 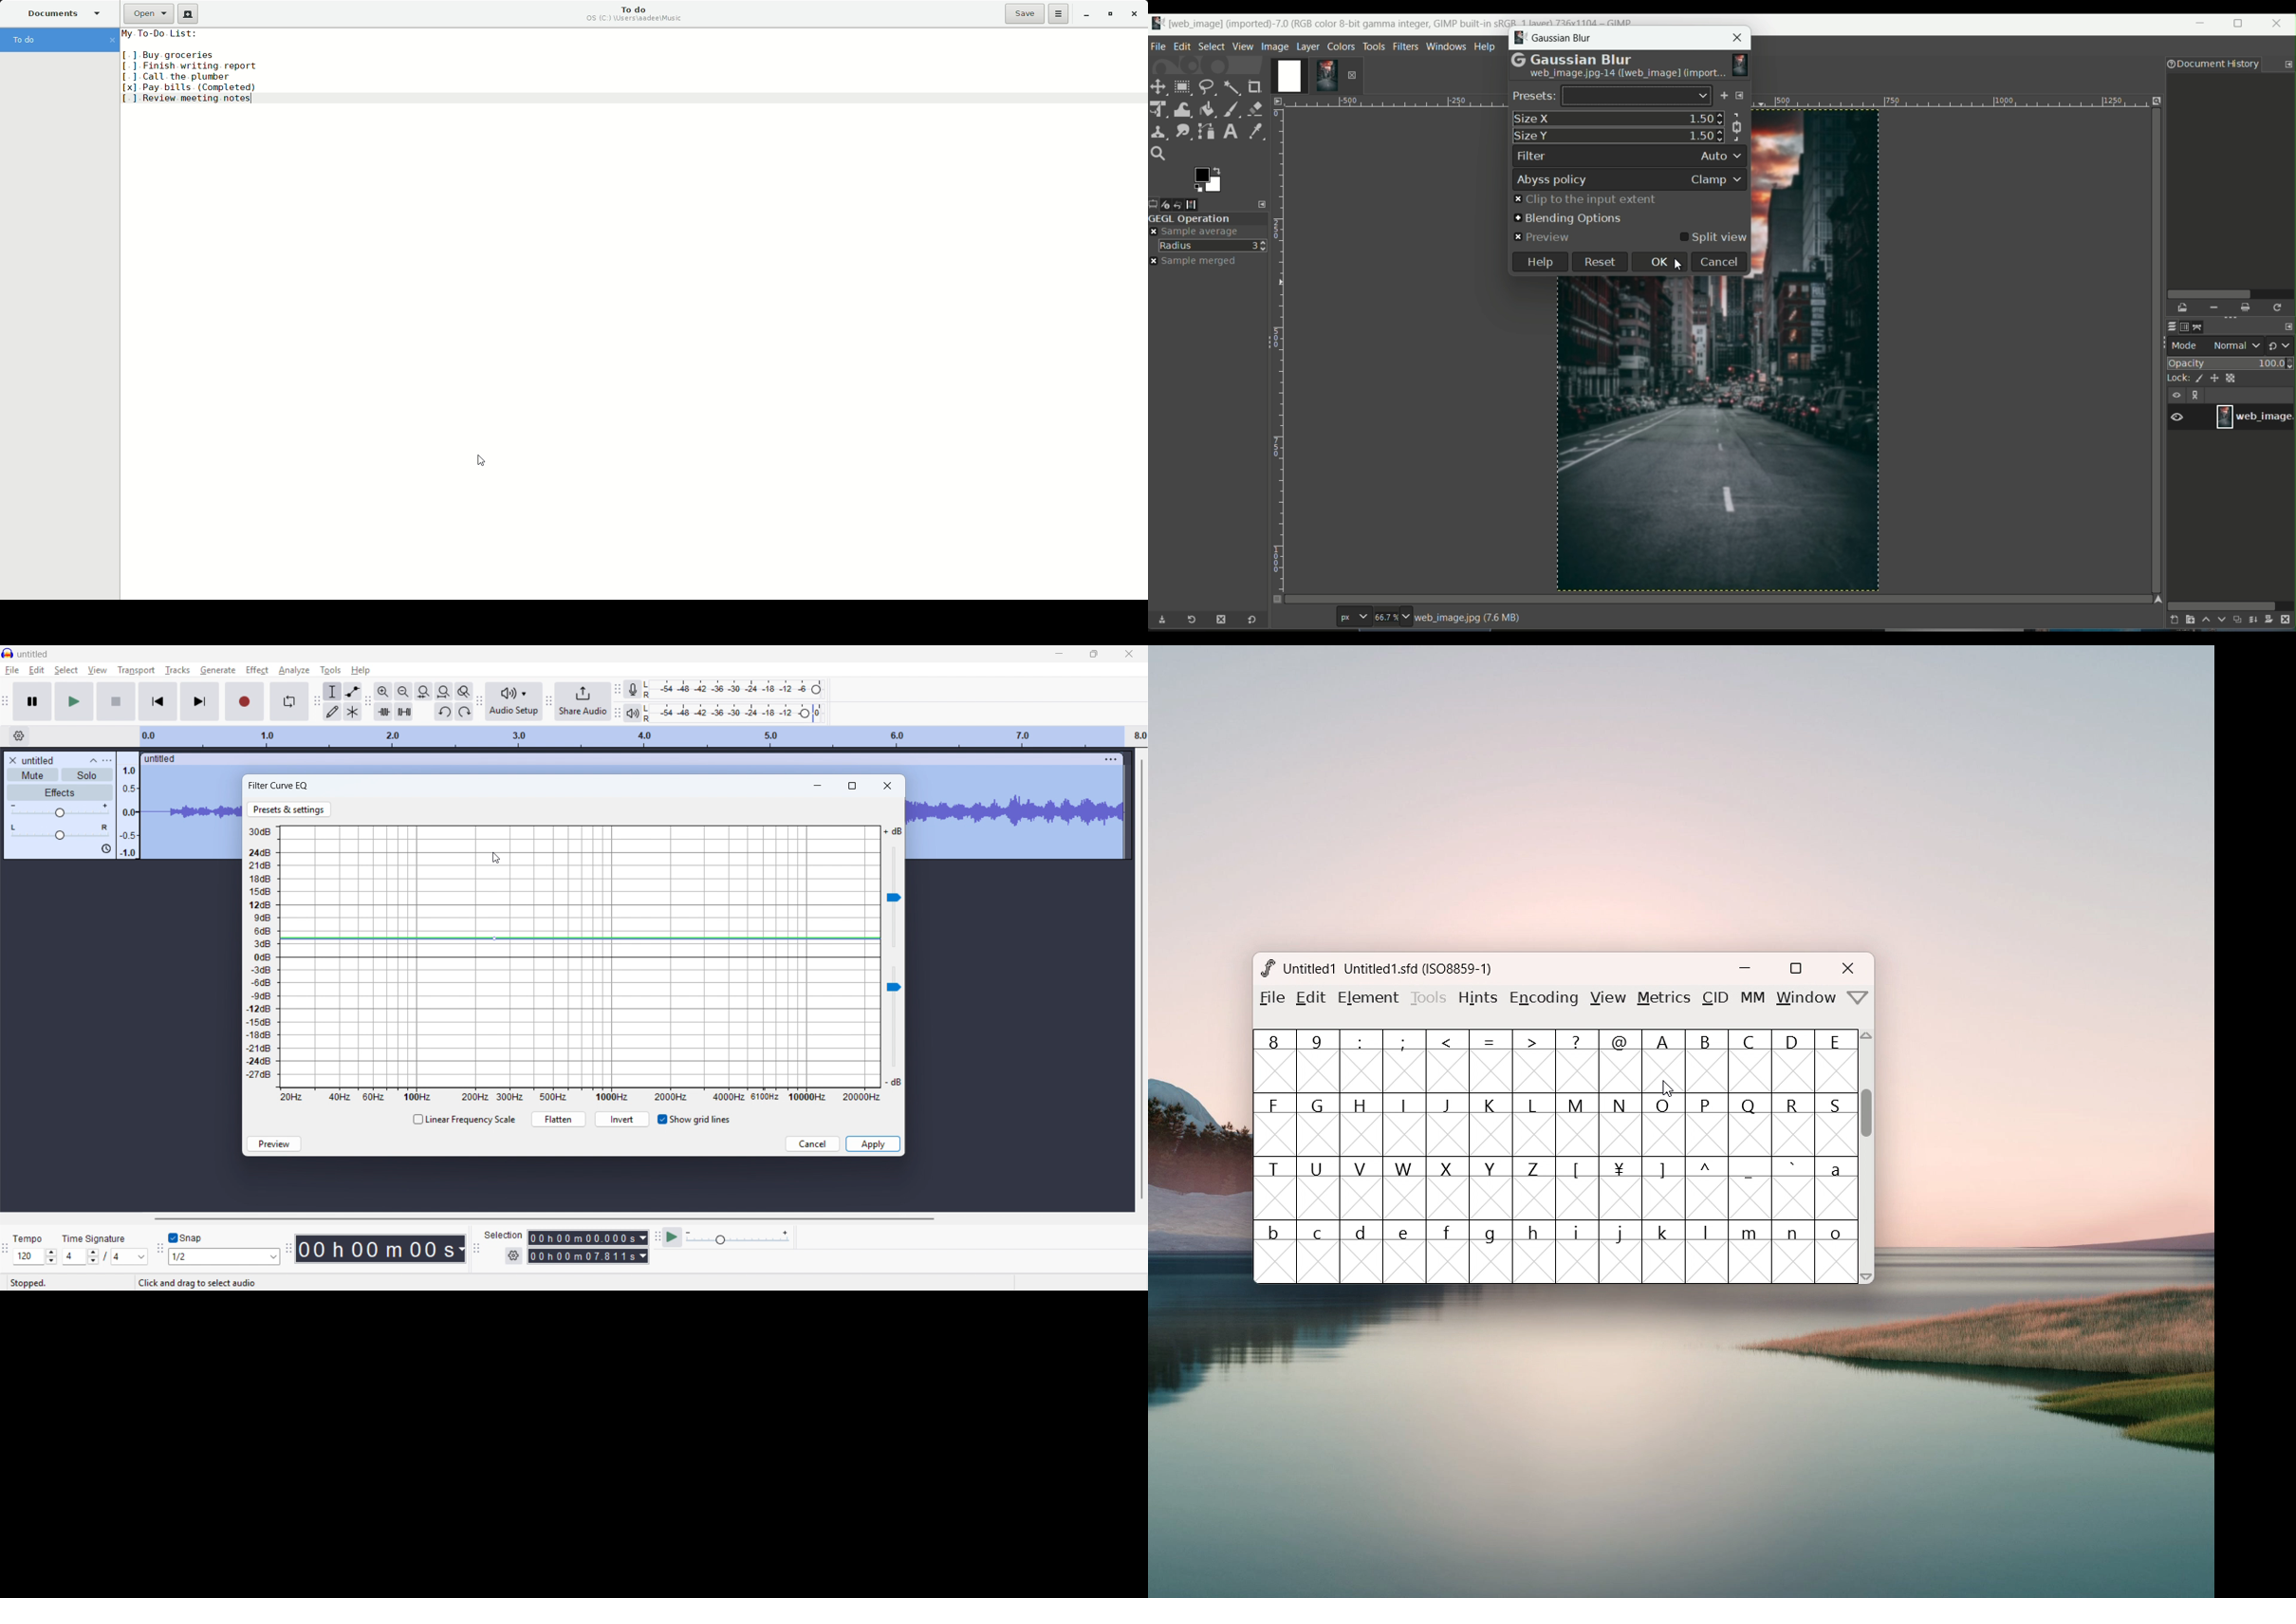 I want to click on lock, so click(x=2173, y=380).